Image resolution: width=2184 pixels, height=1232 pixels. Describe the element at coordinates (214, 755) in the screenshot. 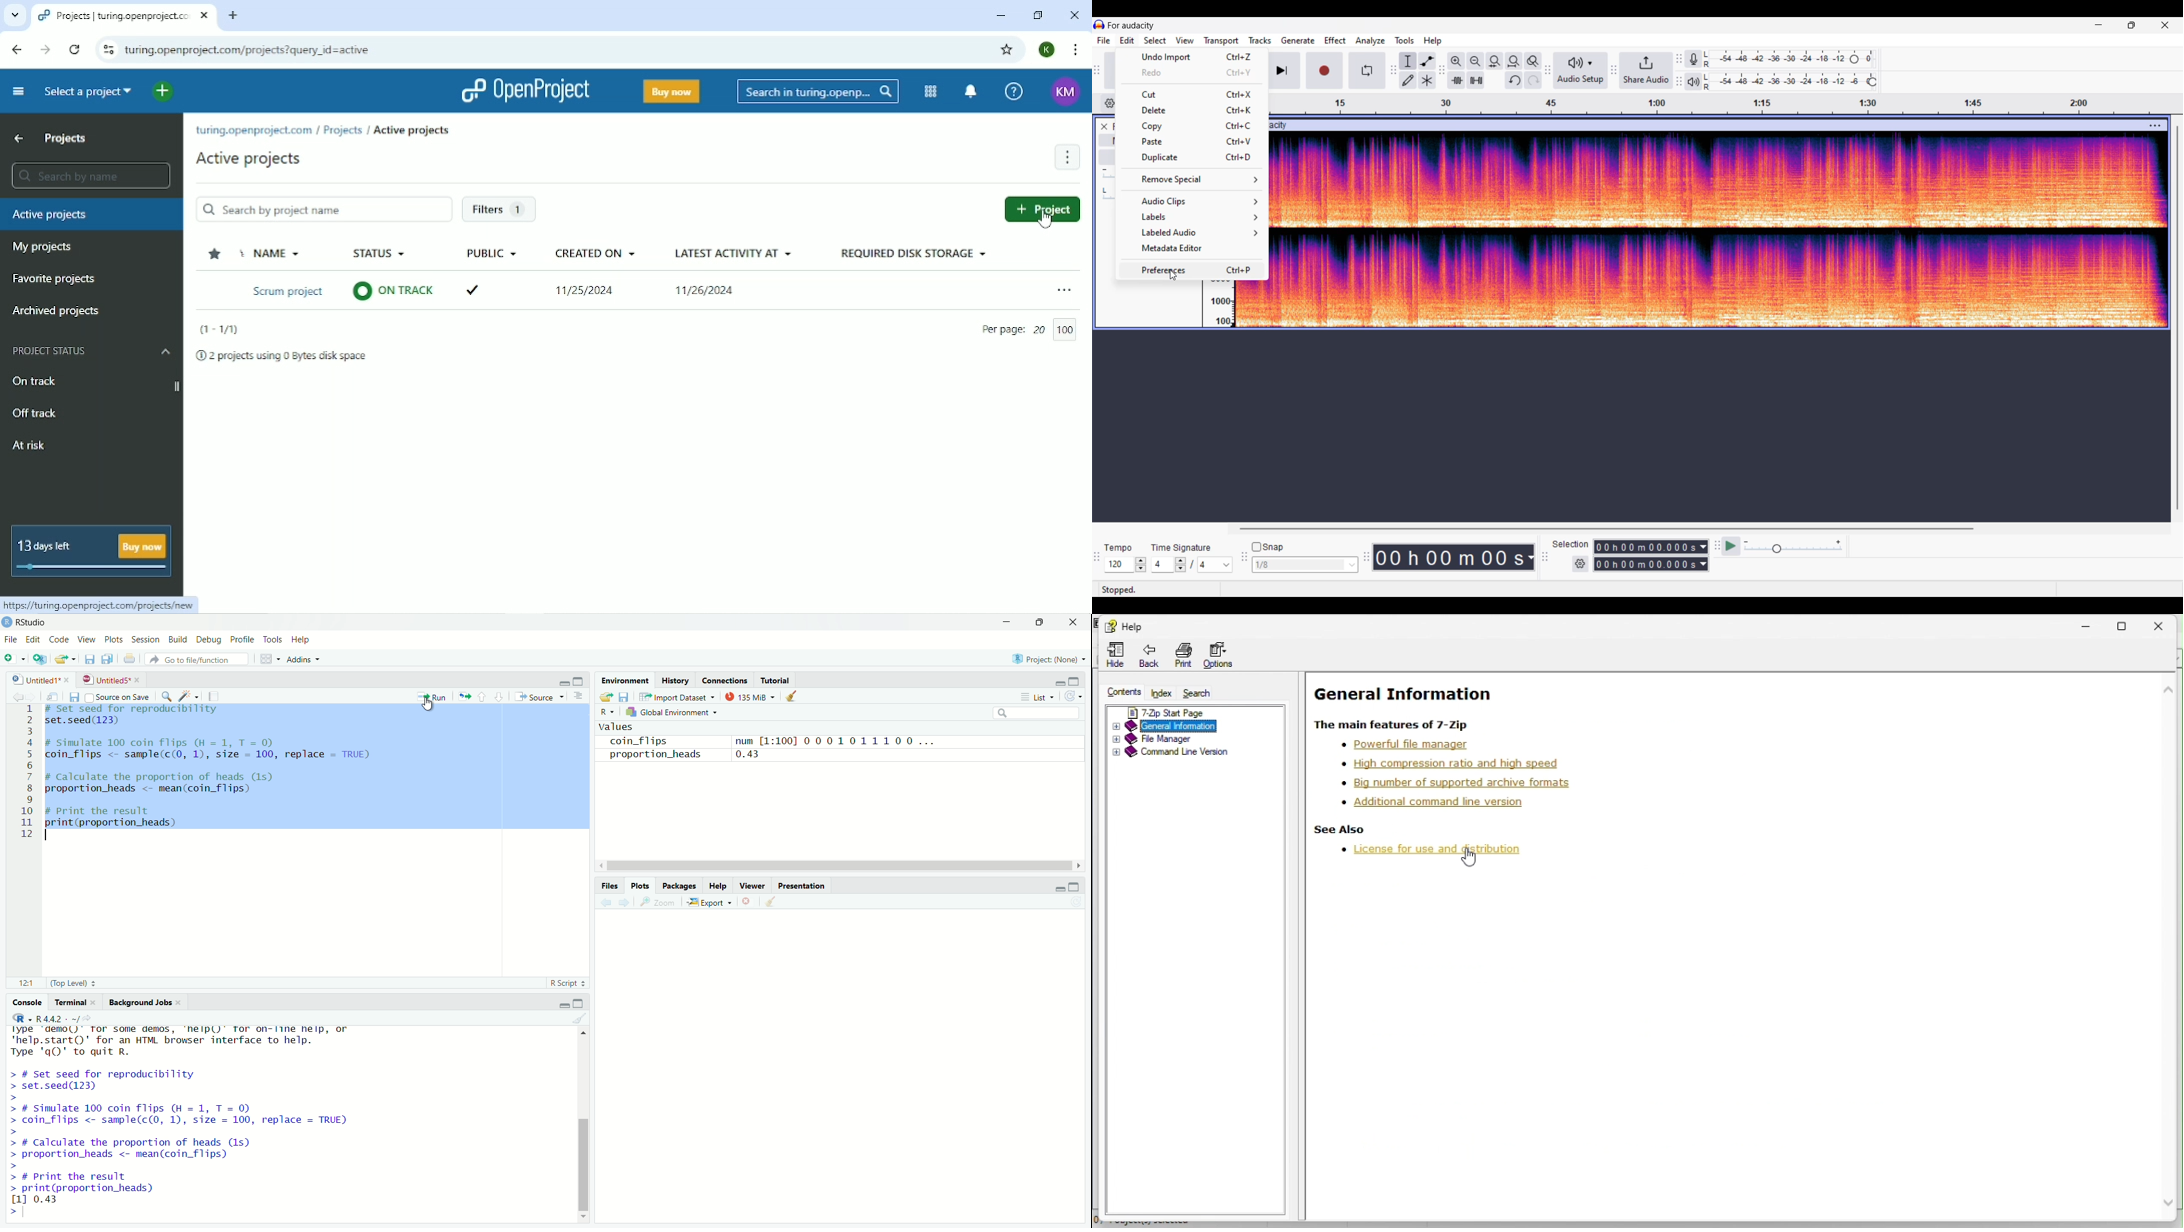

I see `coin_tiips <- sample(c(O, 1), size = 100, replace = TRUE)` at that location.